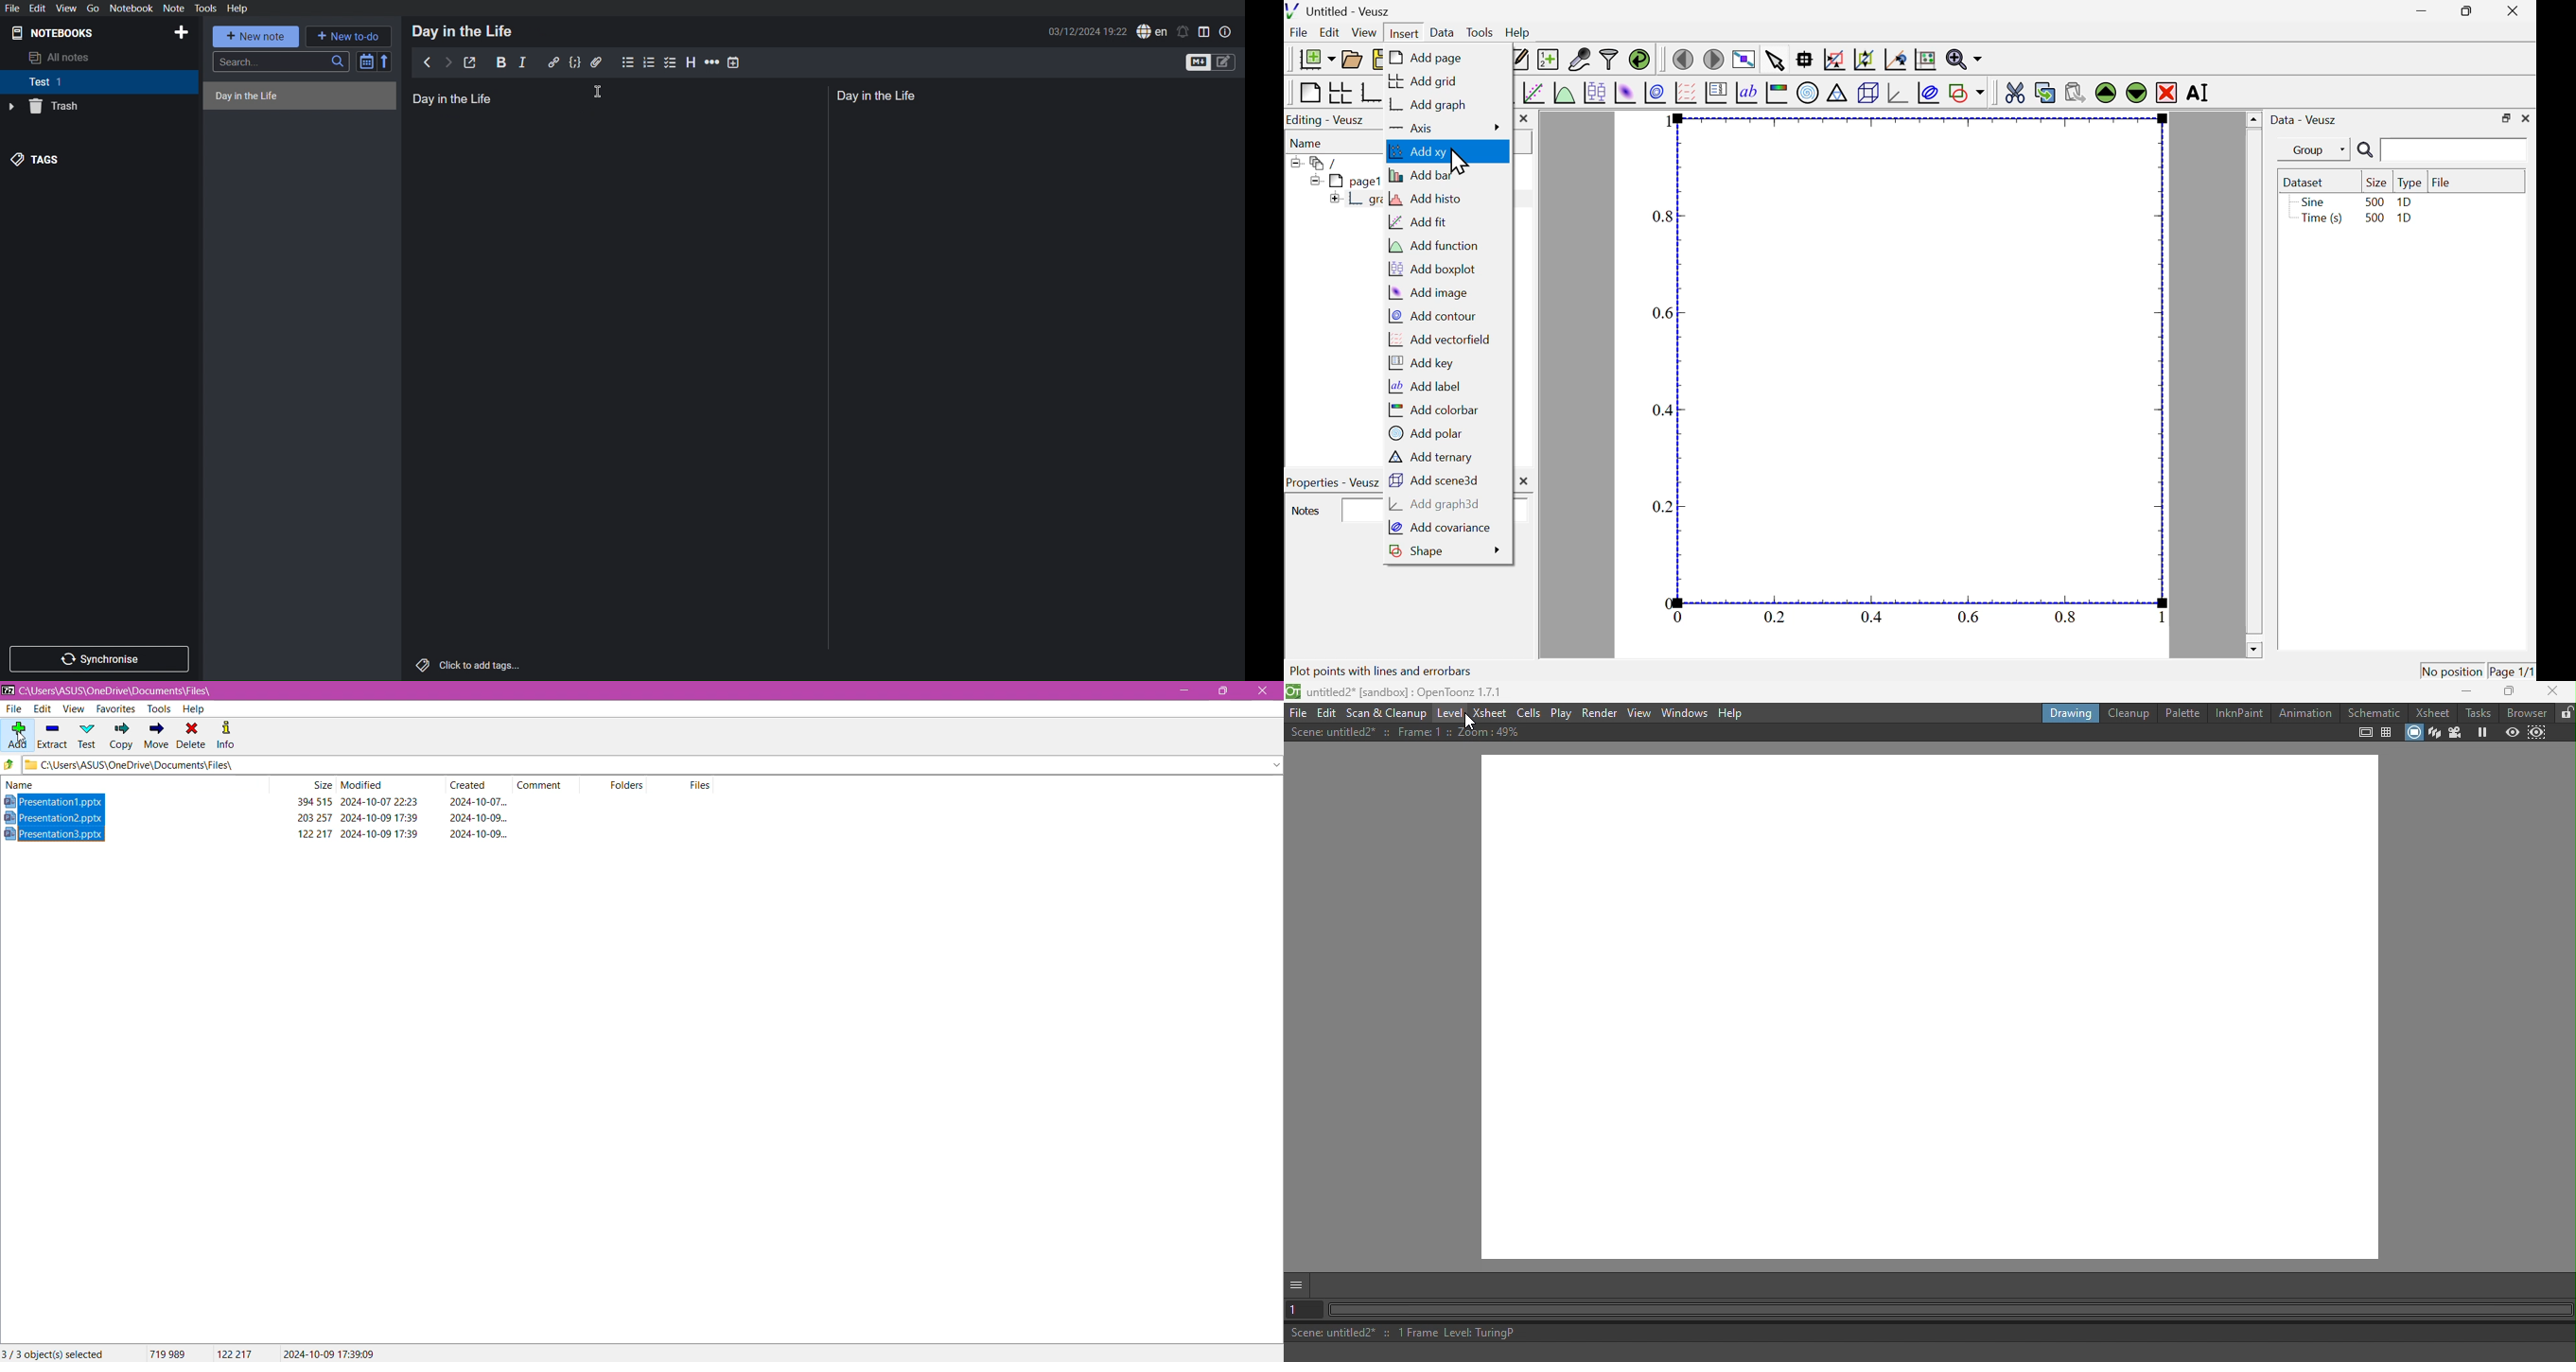  Describe the element at coordinates (2478, 732) in the screenshot. I see `Freeze` at that location.